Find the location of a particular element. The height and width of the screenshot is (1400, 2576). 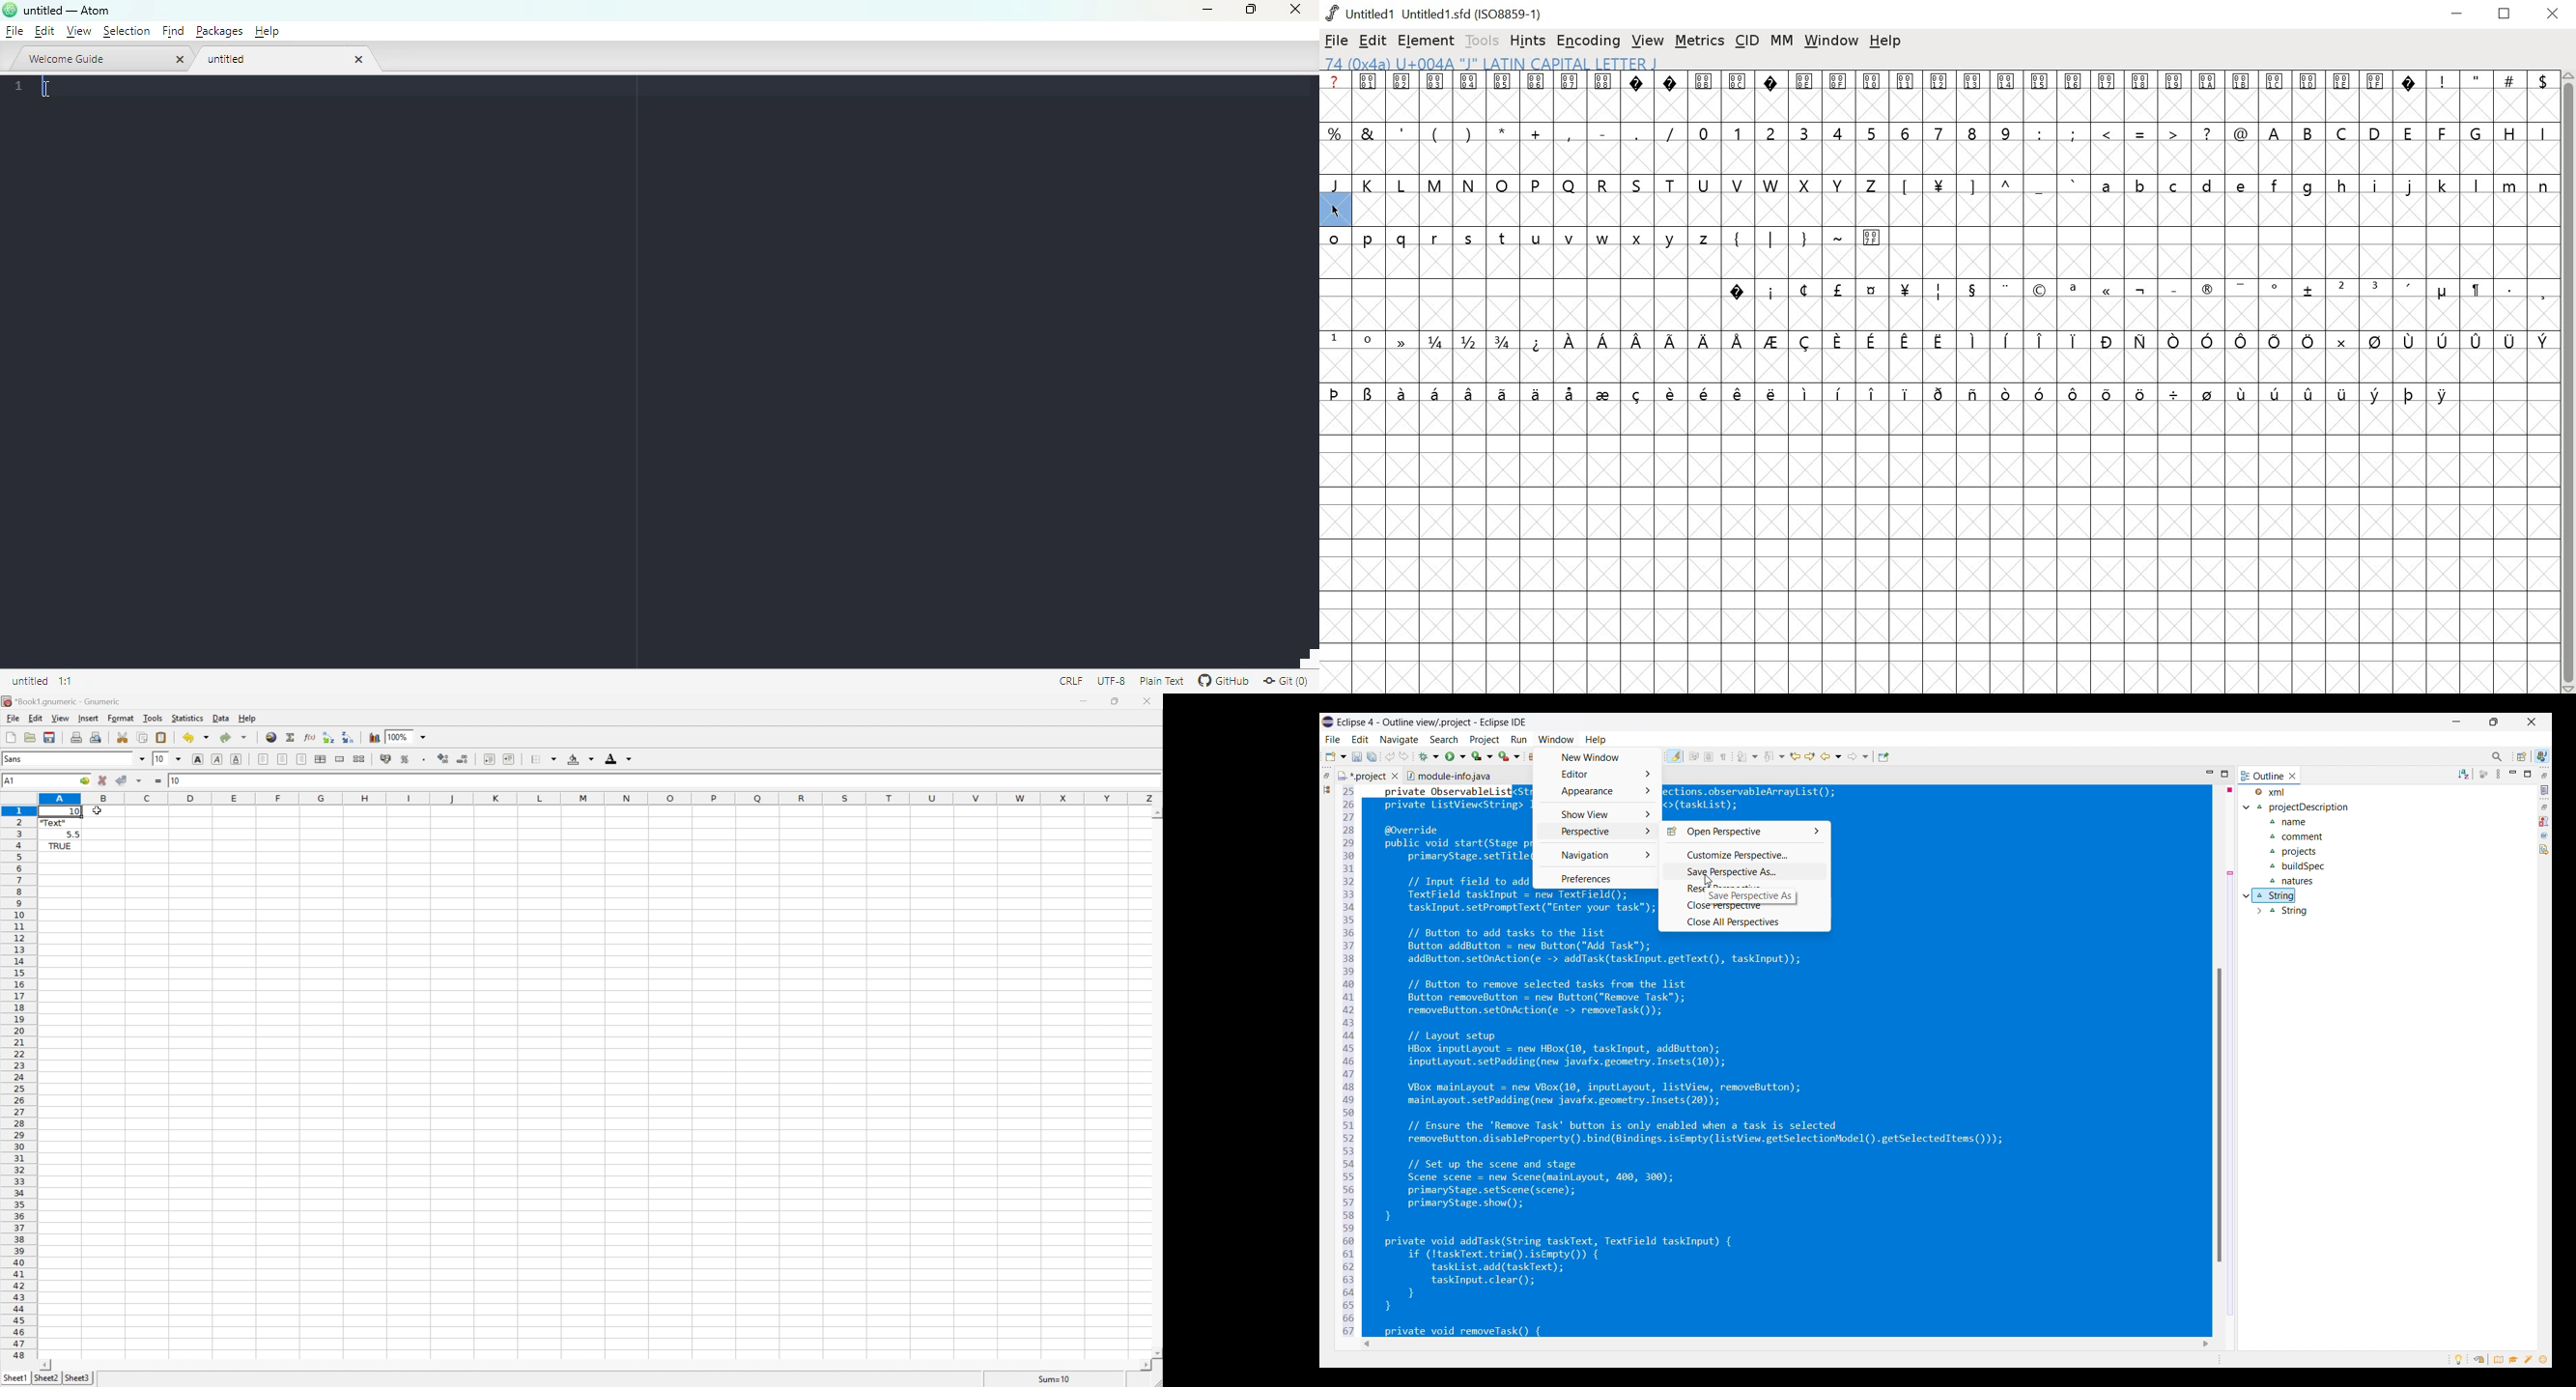

Insert a hyperlink is located at coordinates (270, 737).